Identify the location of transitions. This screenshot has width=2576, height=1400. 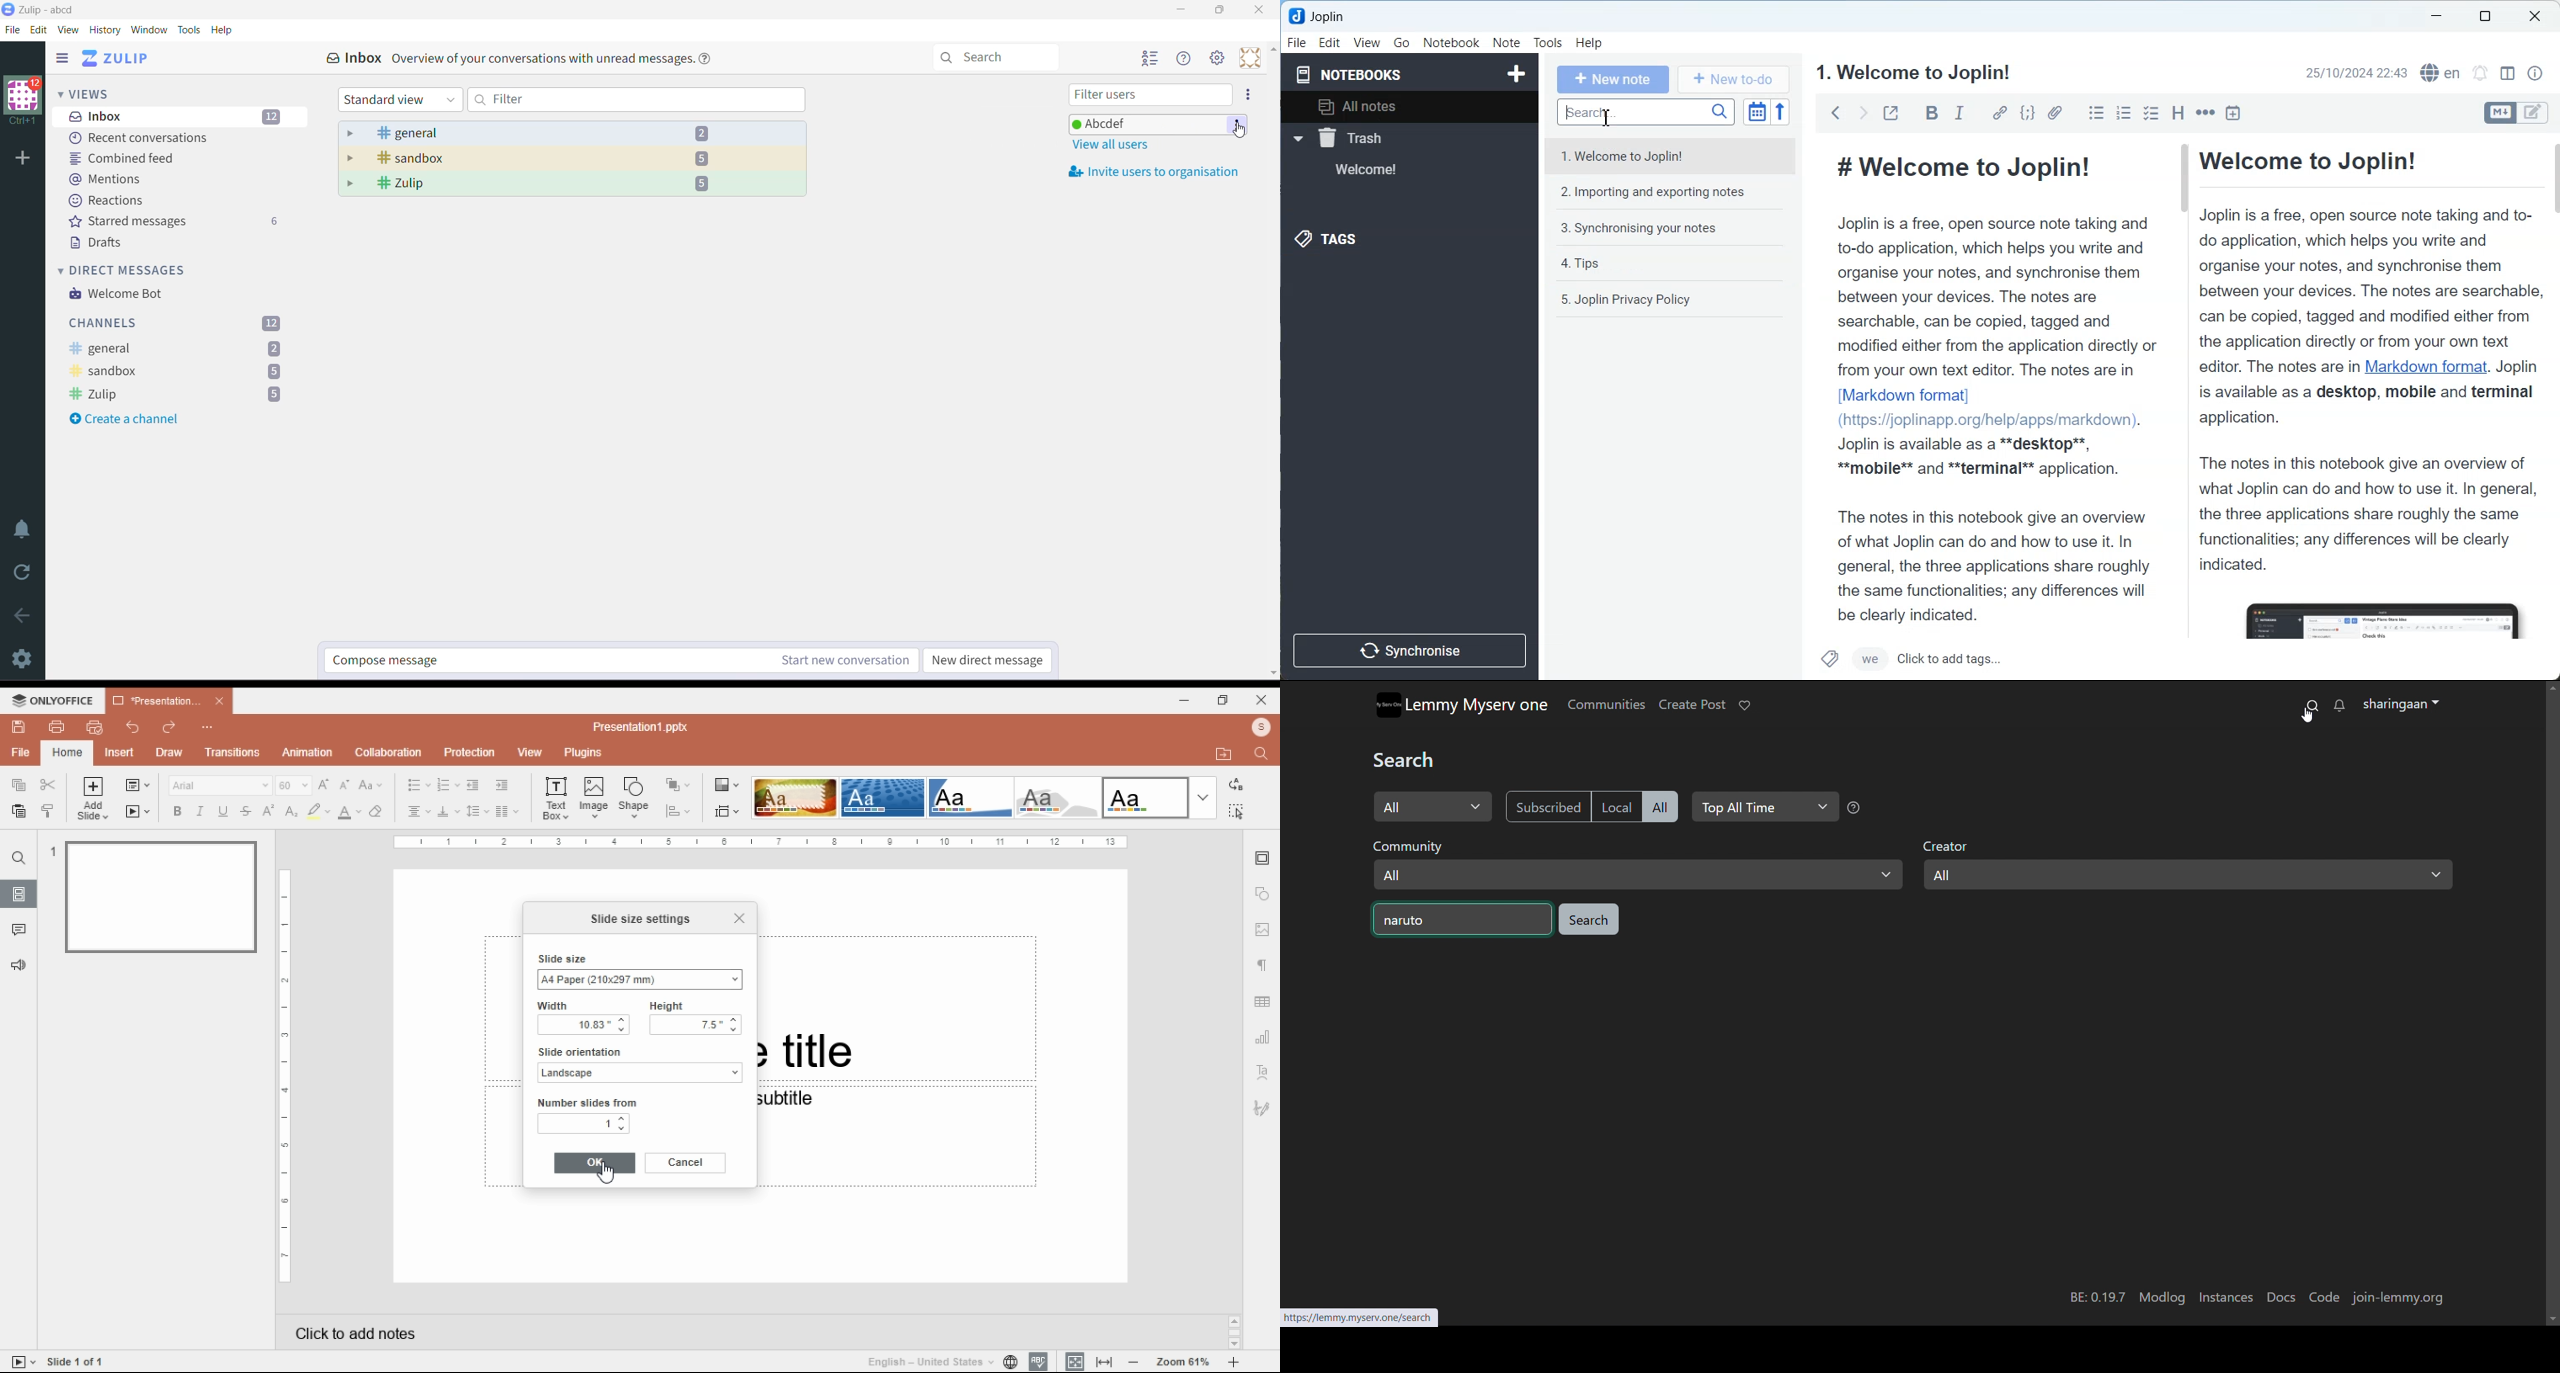
(232, 752).